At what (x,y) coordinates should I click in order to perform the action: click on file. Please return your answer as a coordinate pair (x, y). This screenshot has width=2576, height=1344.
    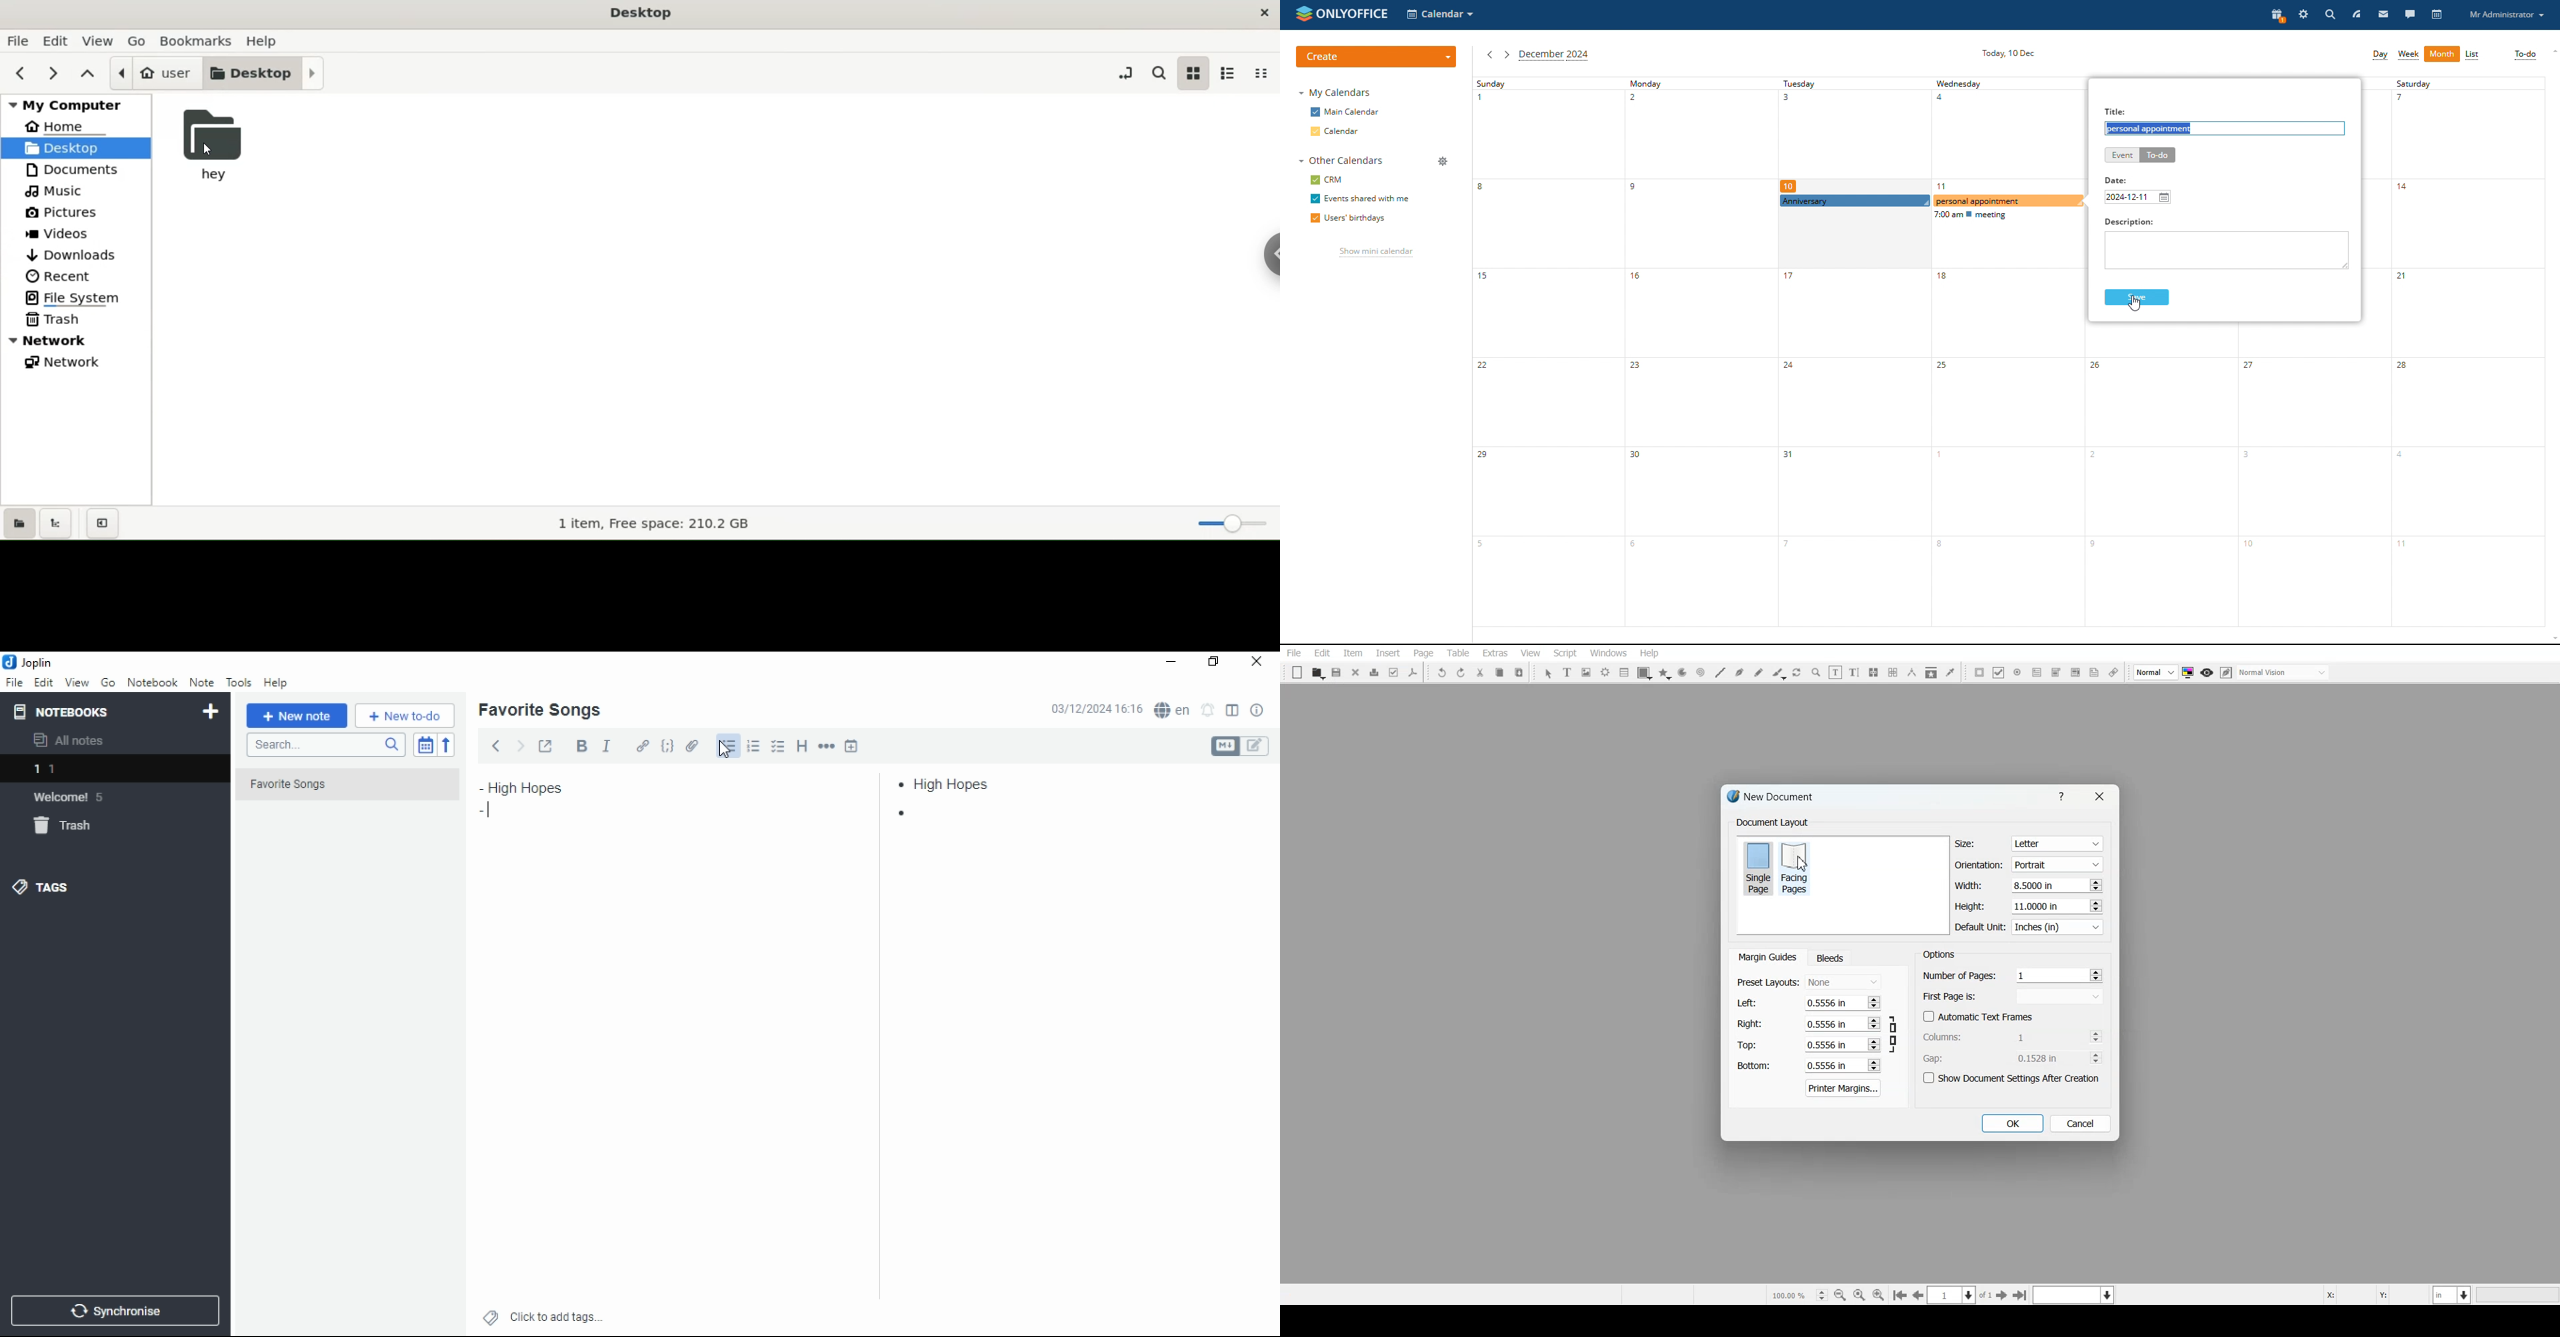
    Looking at the image, I should click on (14, 681).